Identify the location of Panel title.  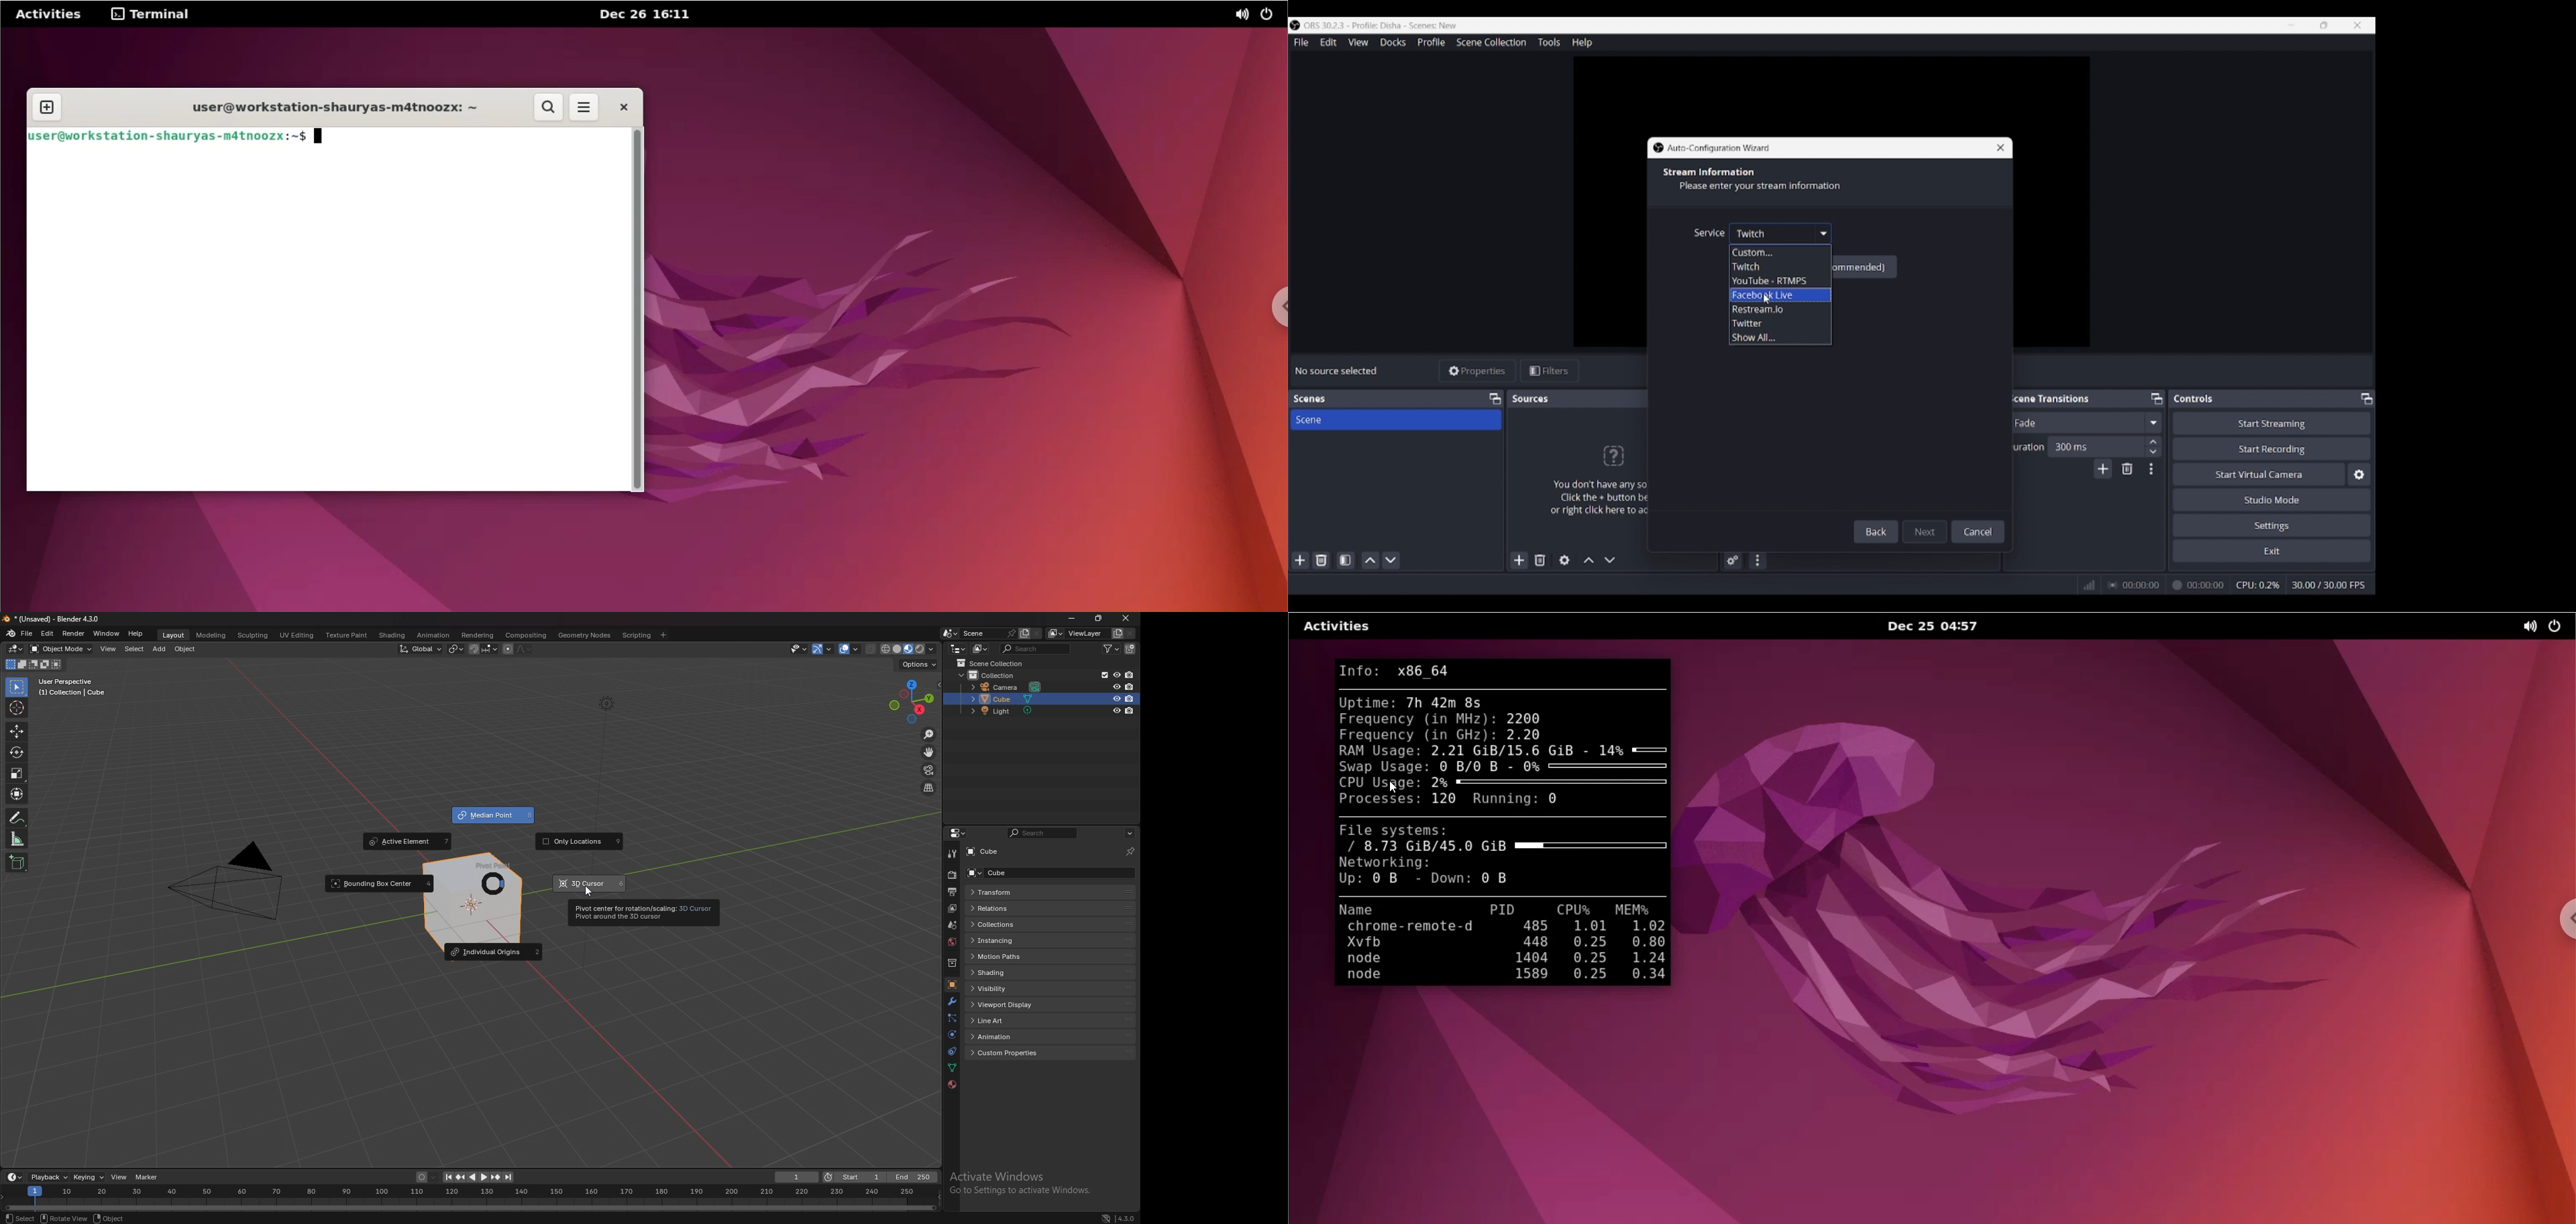
(2049, 398).